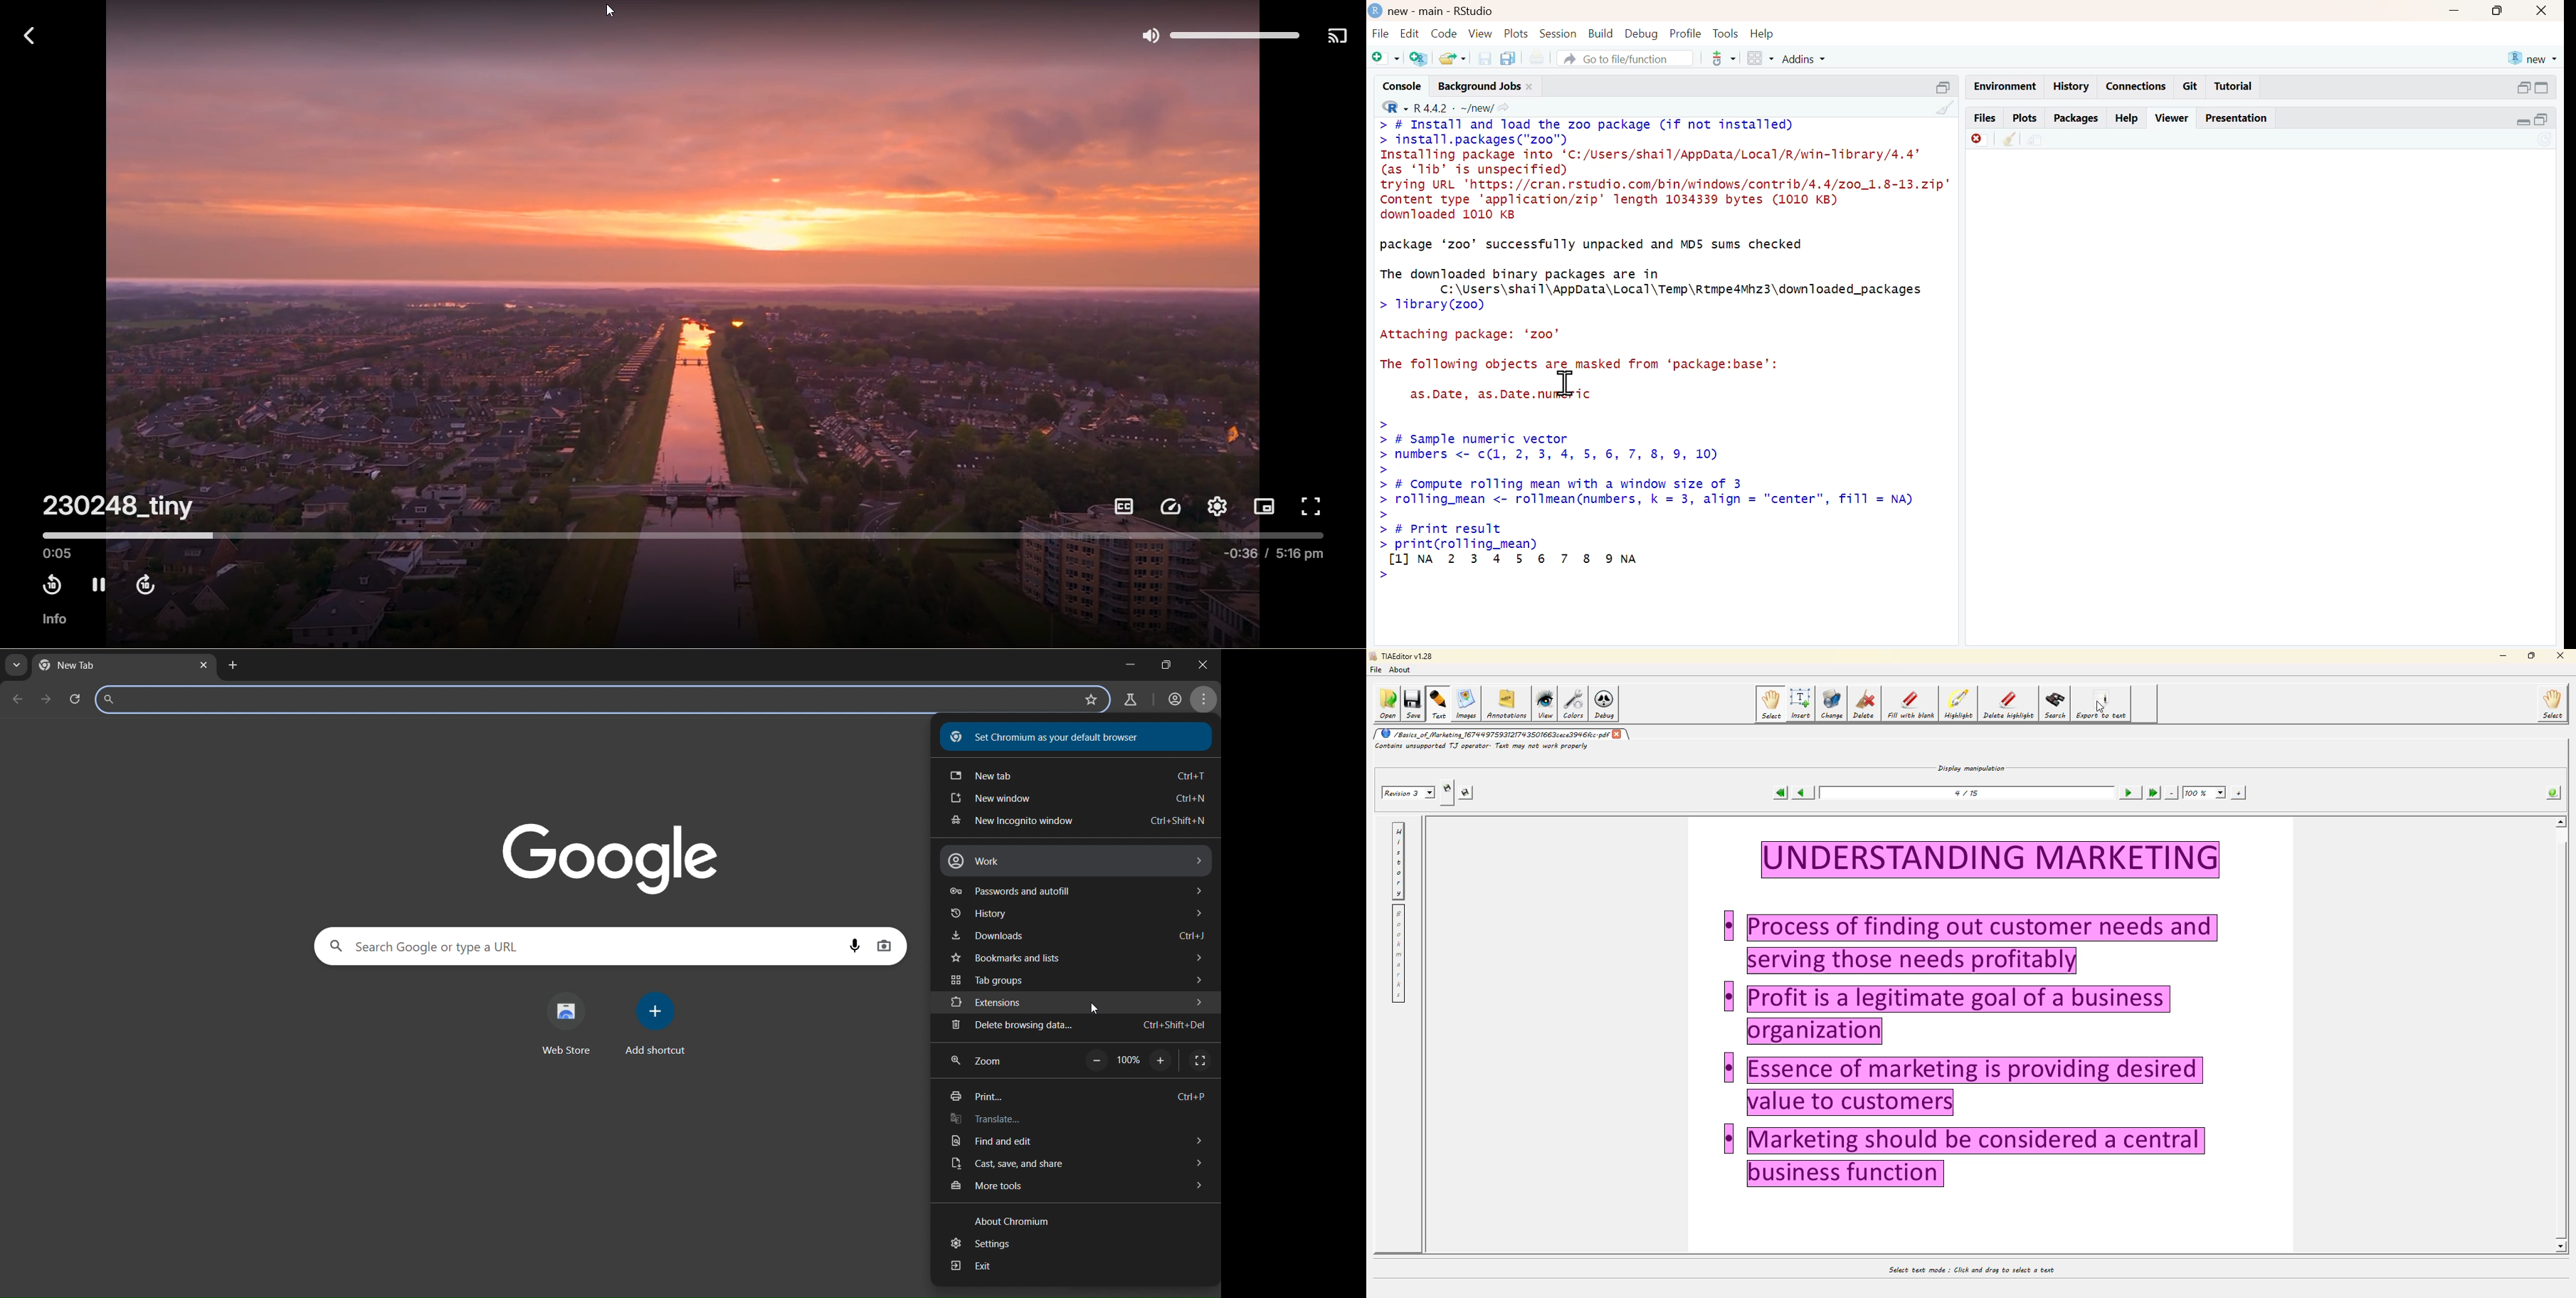  What do you see at coordinates (1479, 86) in the screenshot?
I see `Background jobs` at bounding box center [1479, 86].